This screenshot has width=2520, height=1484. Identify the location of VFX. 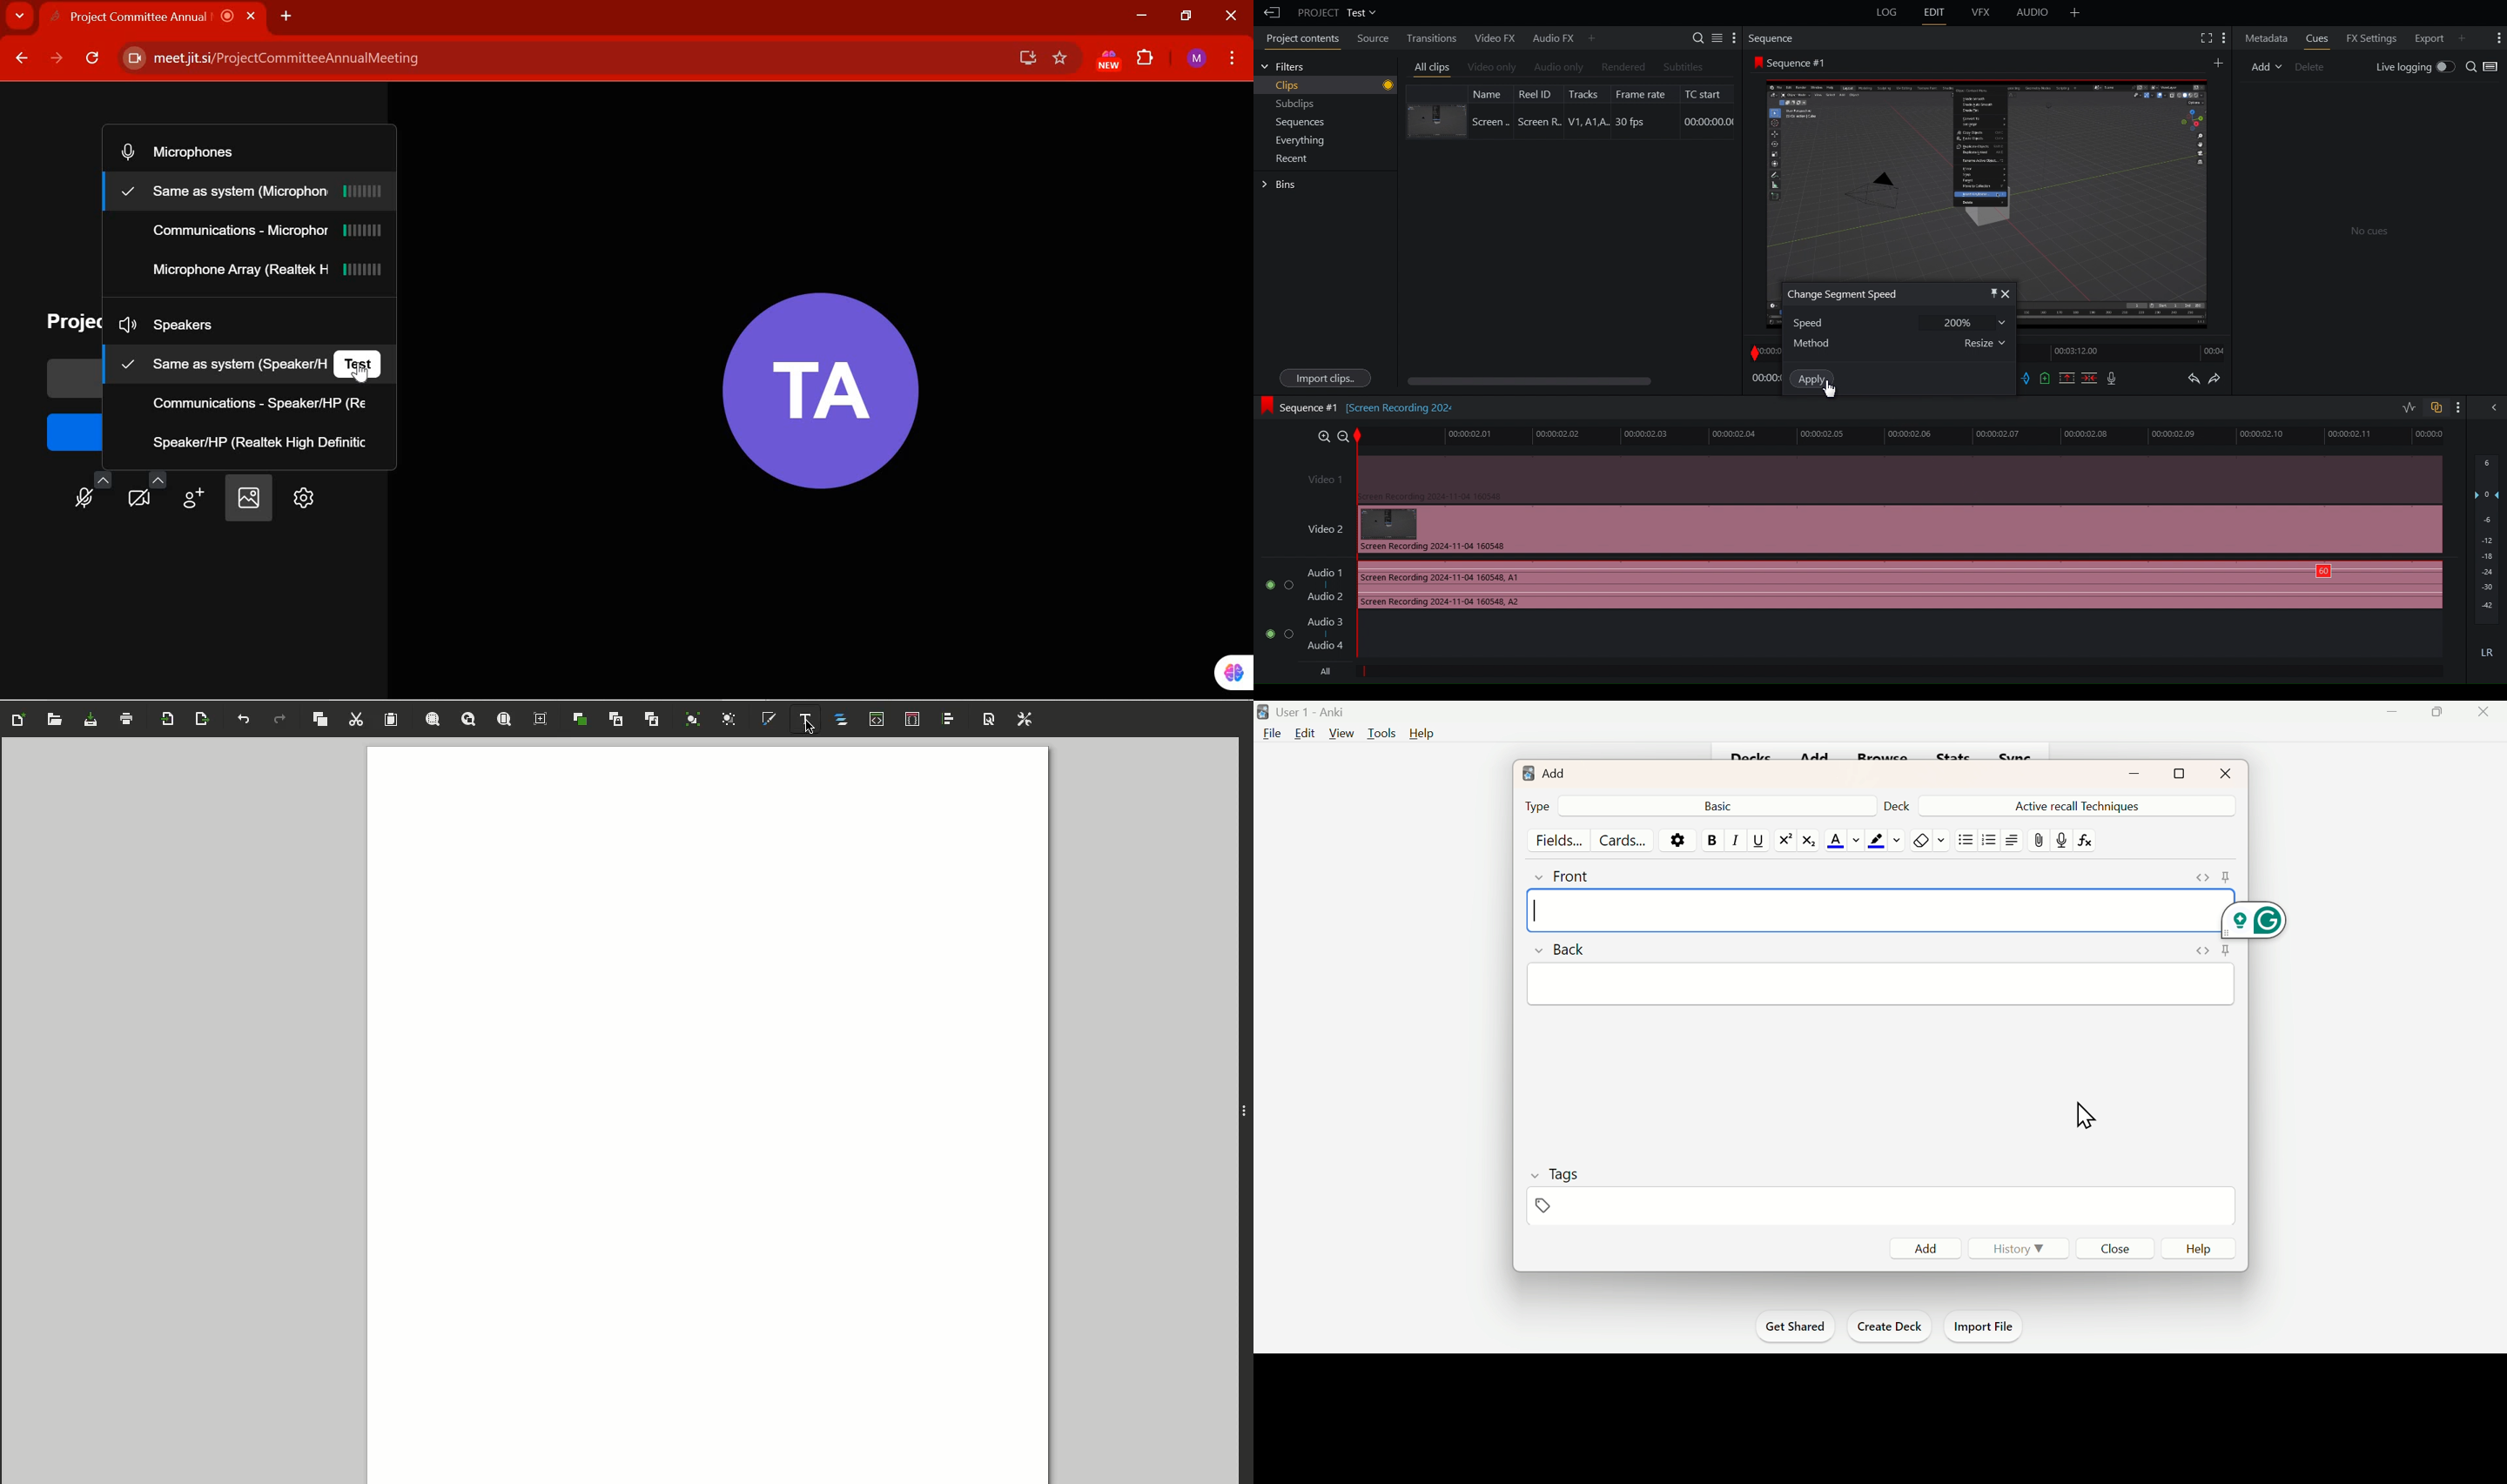
(1983, 12).